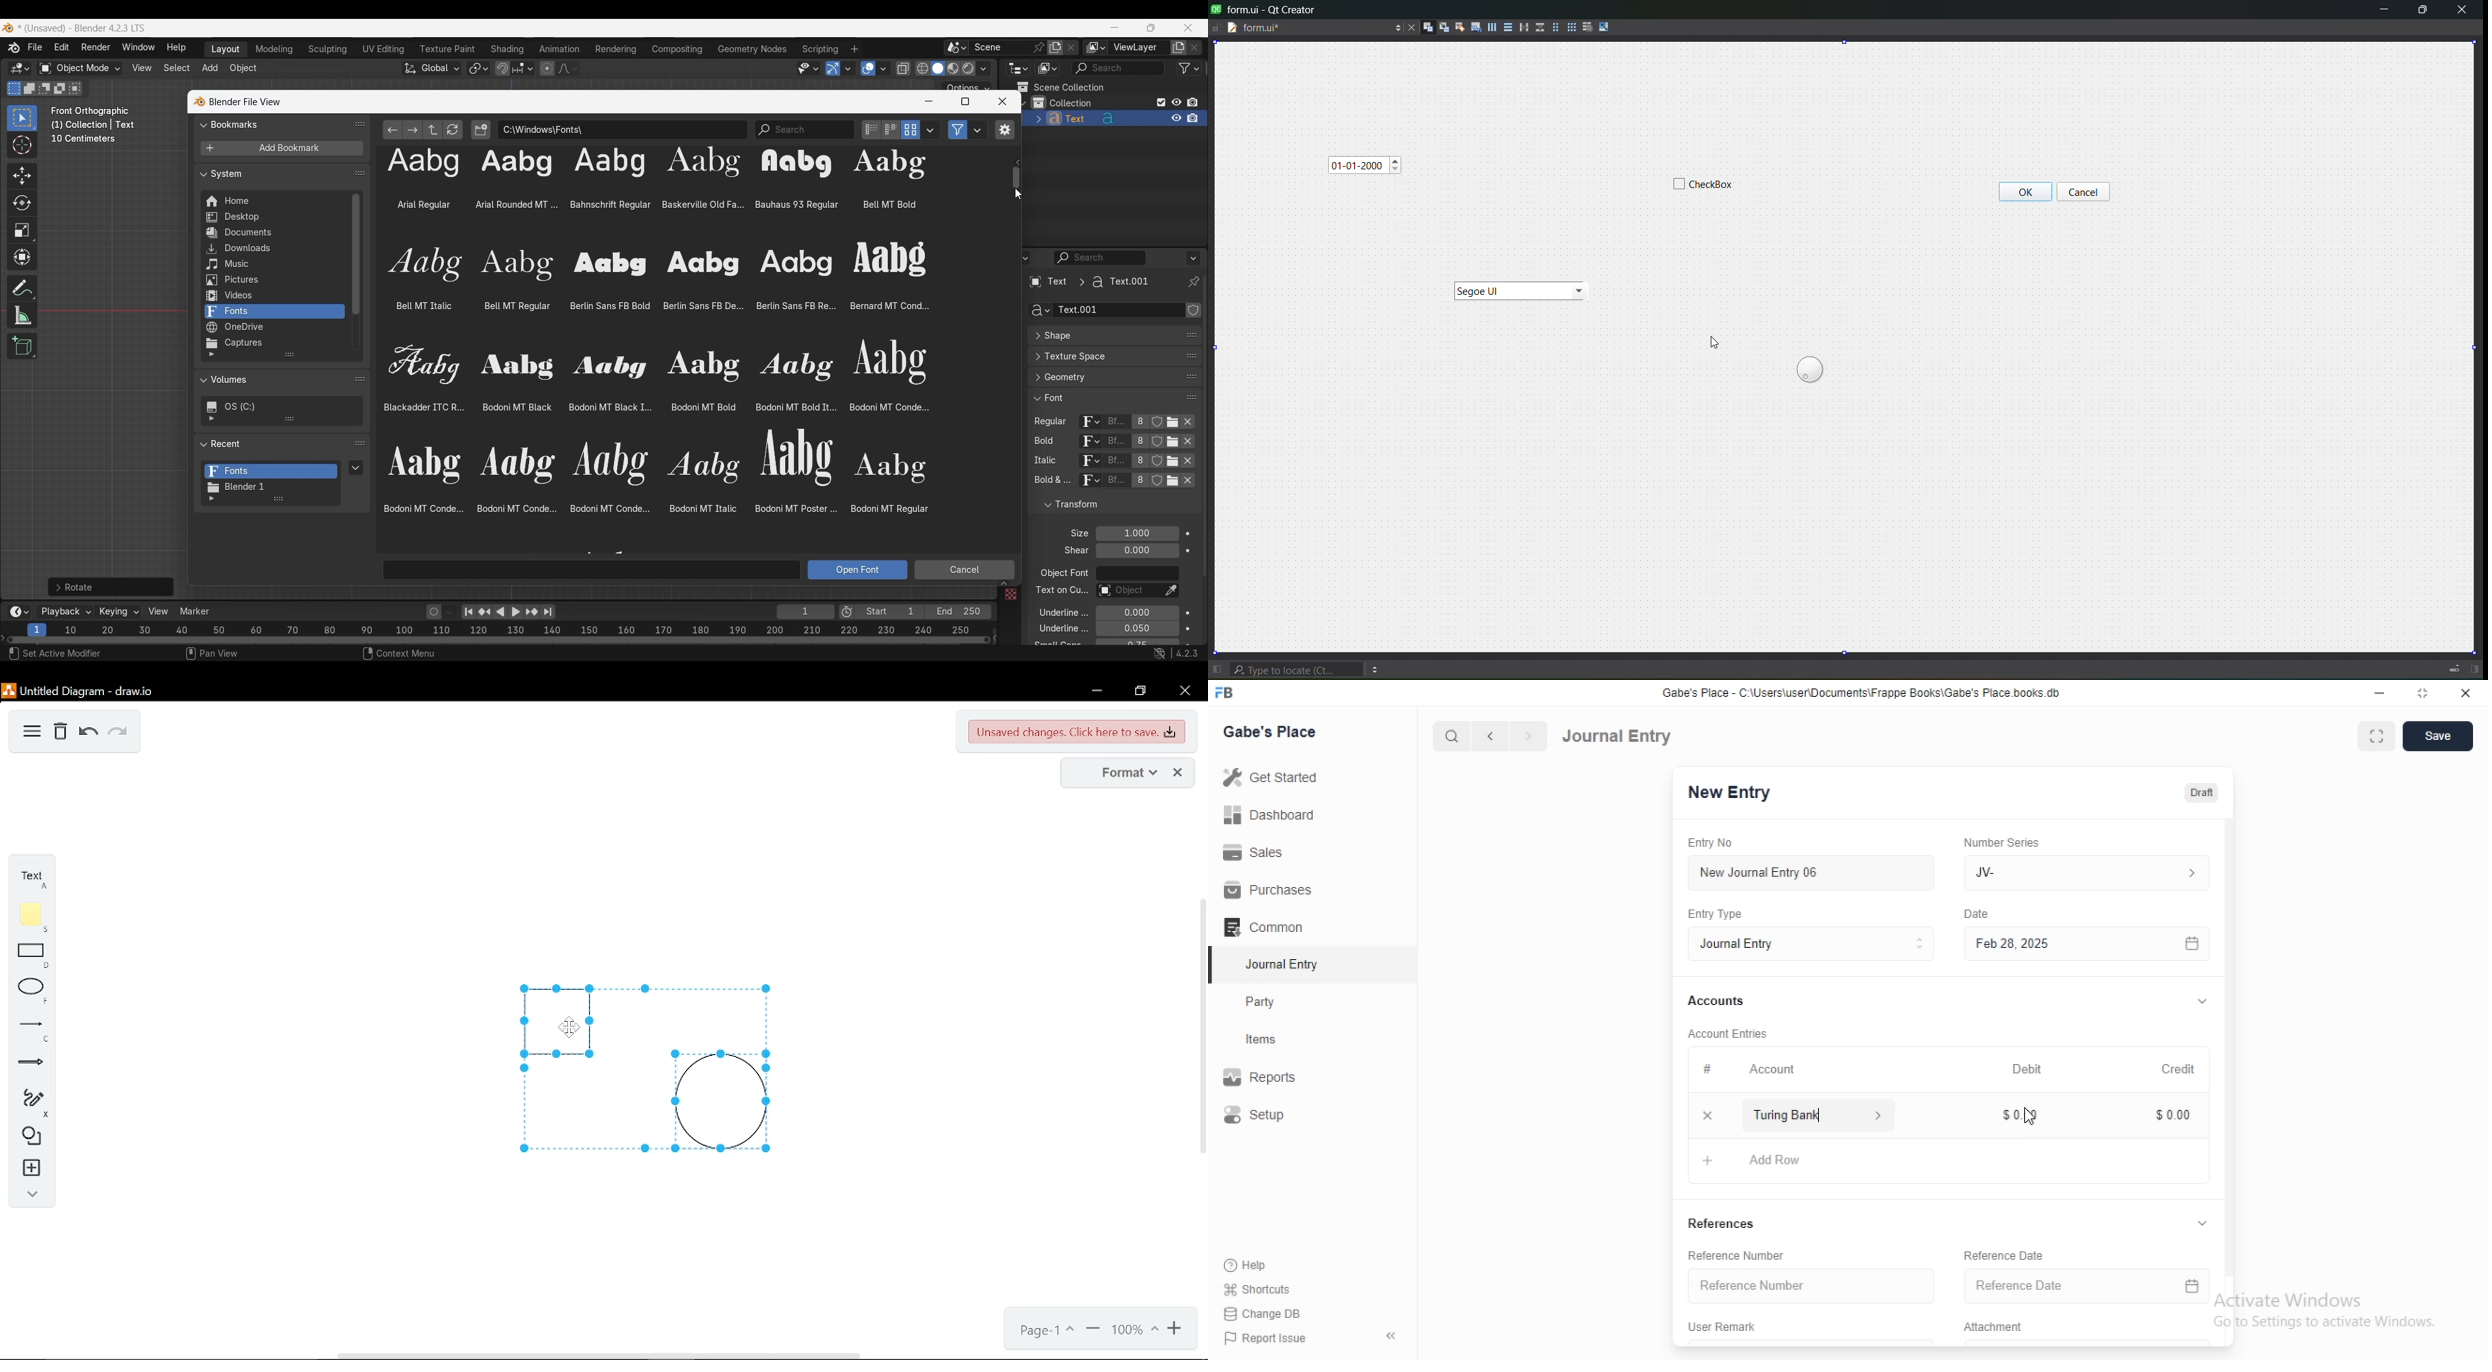 The image size is (2492, 1372). I want to click on hide, so click(1387, 1337).